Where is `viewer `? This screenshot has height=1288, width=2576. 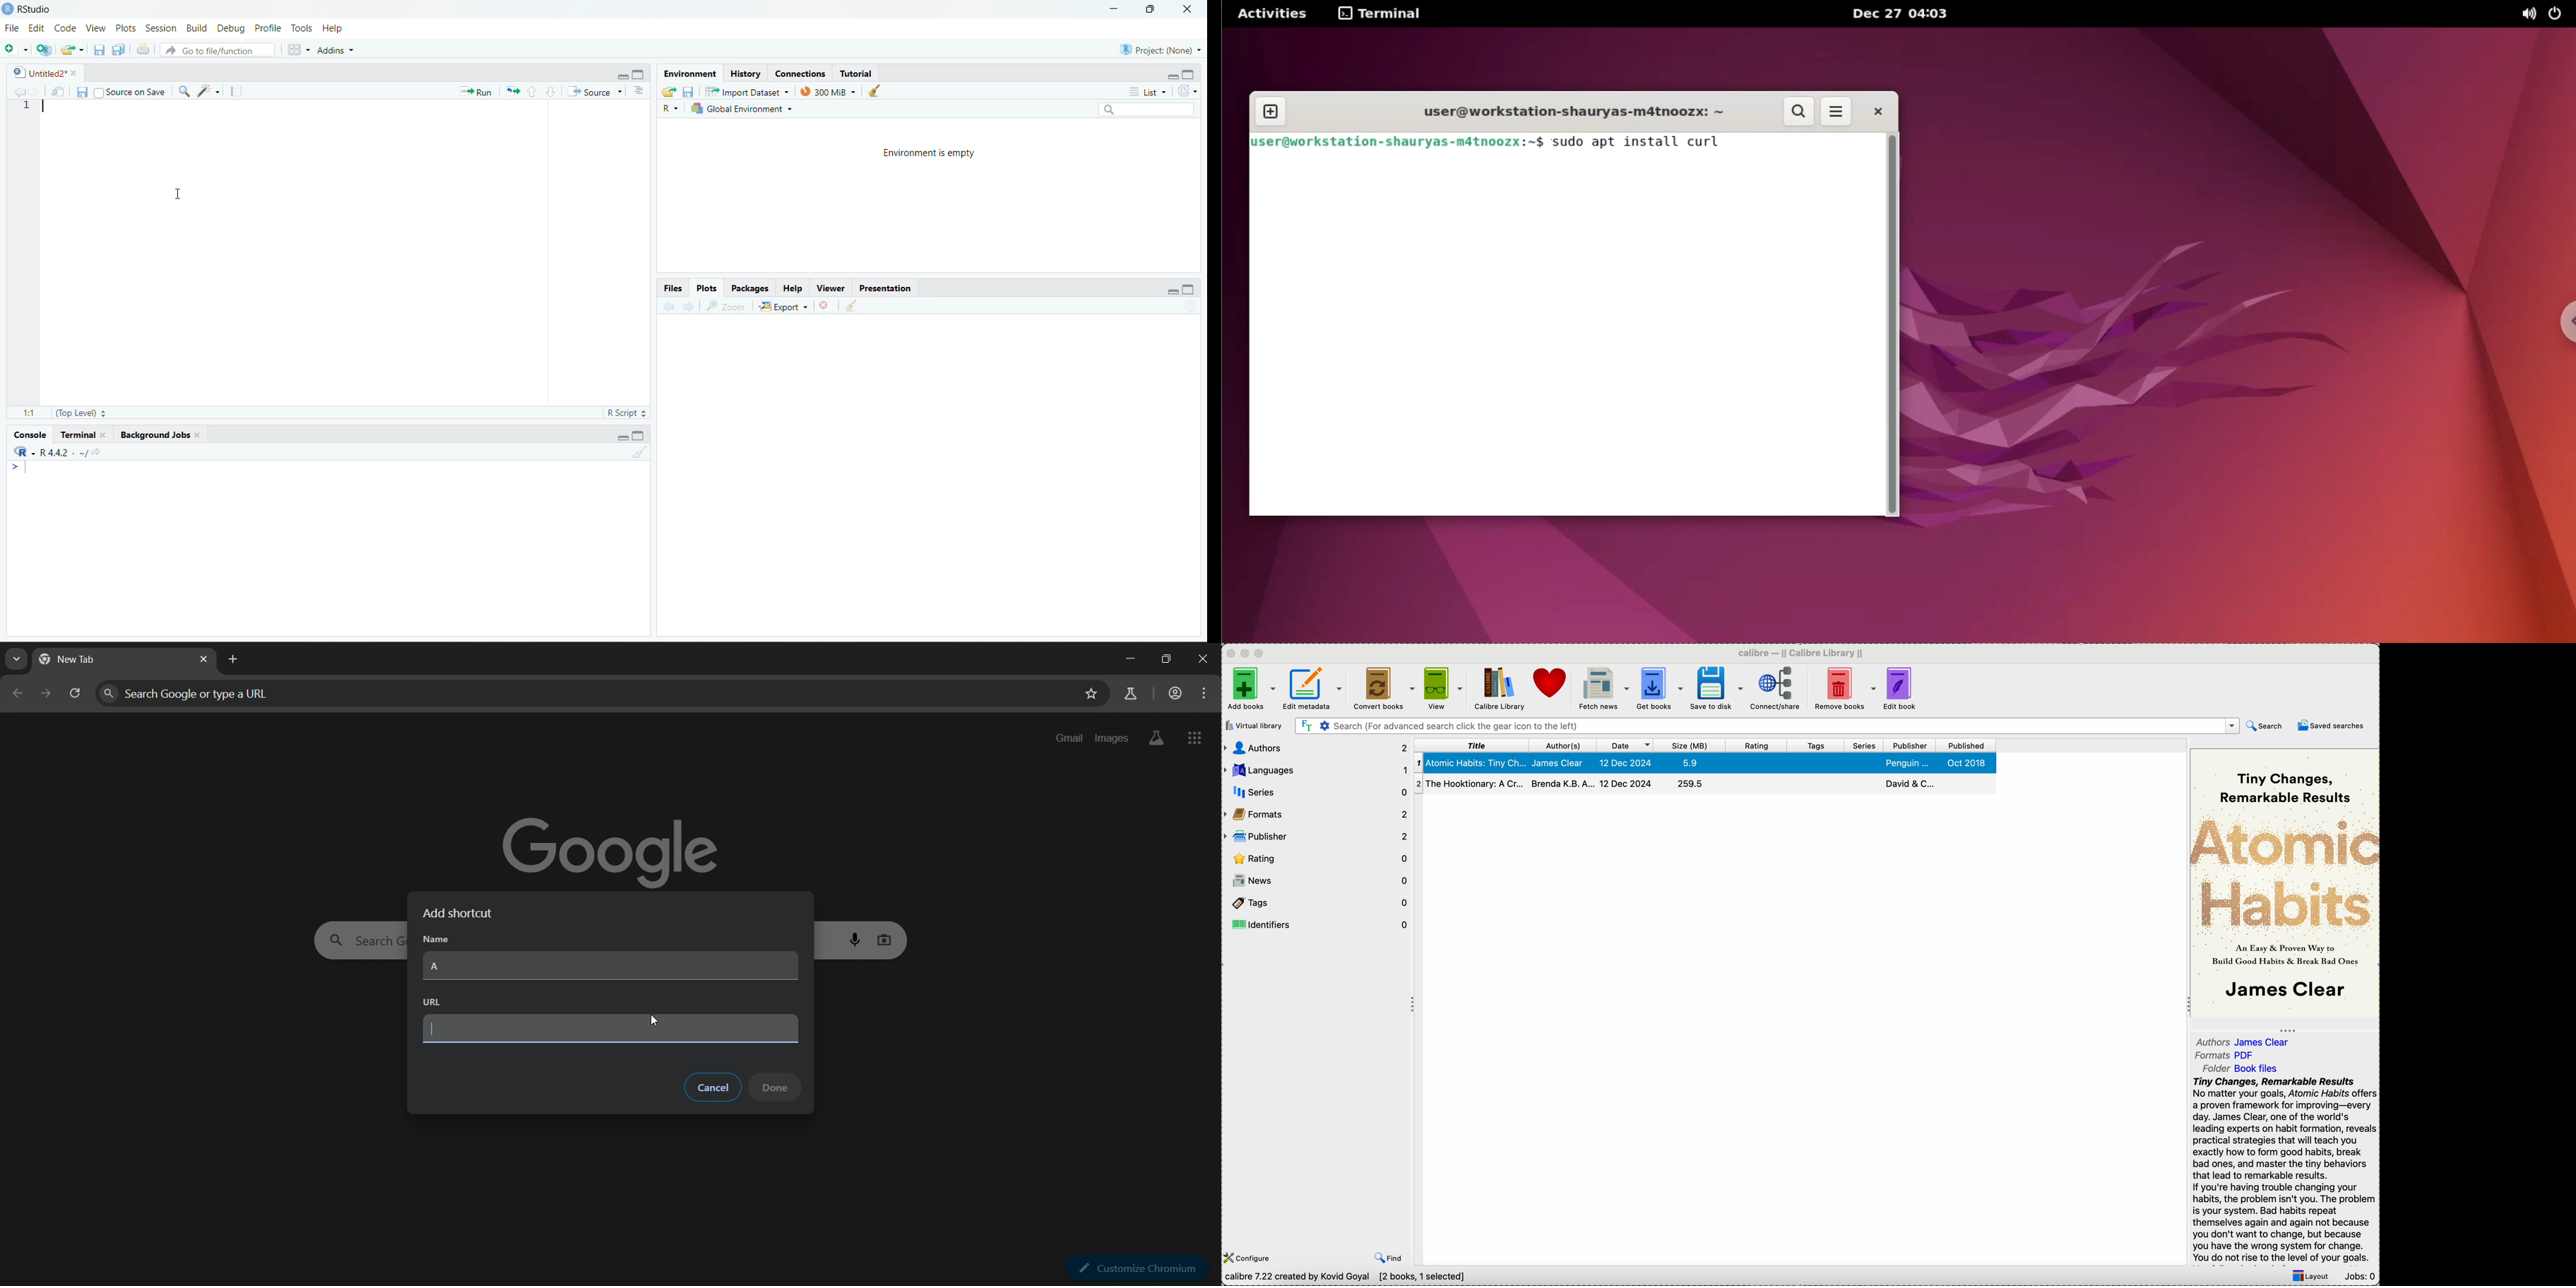 viewer  is located at coordinates (833, 287).